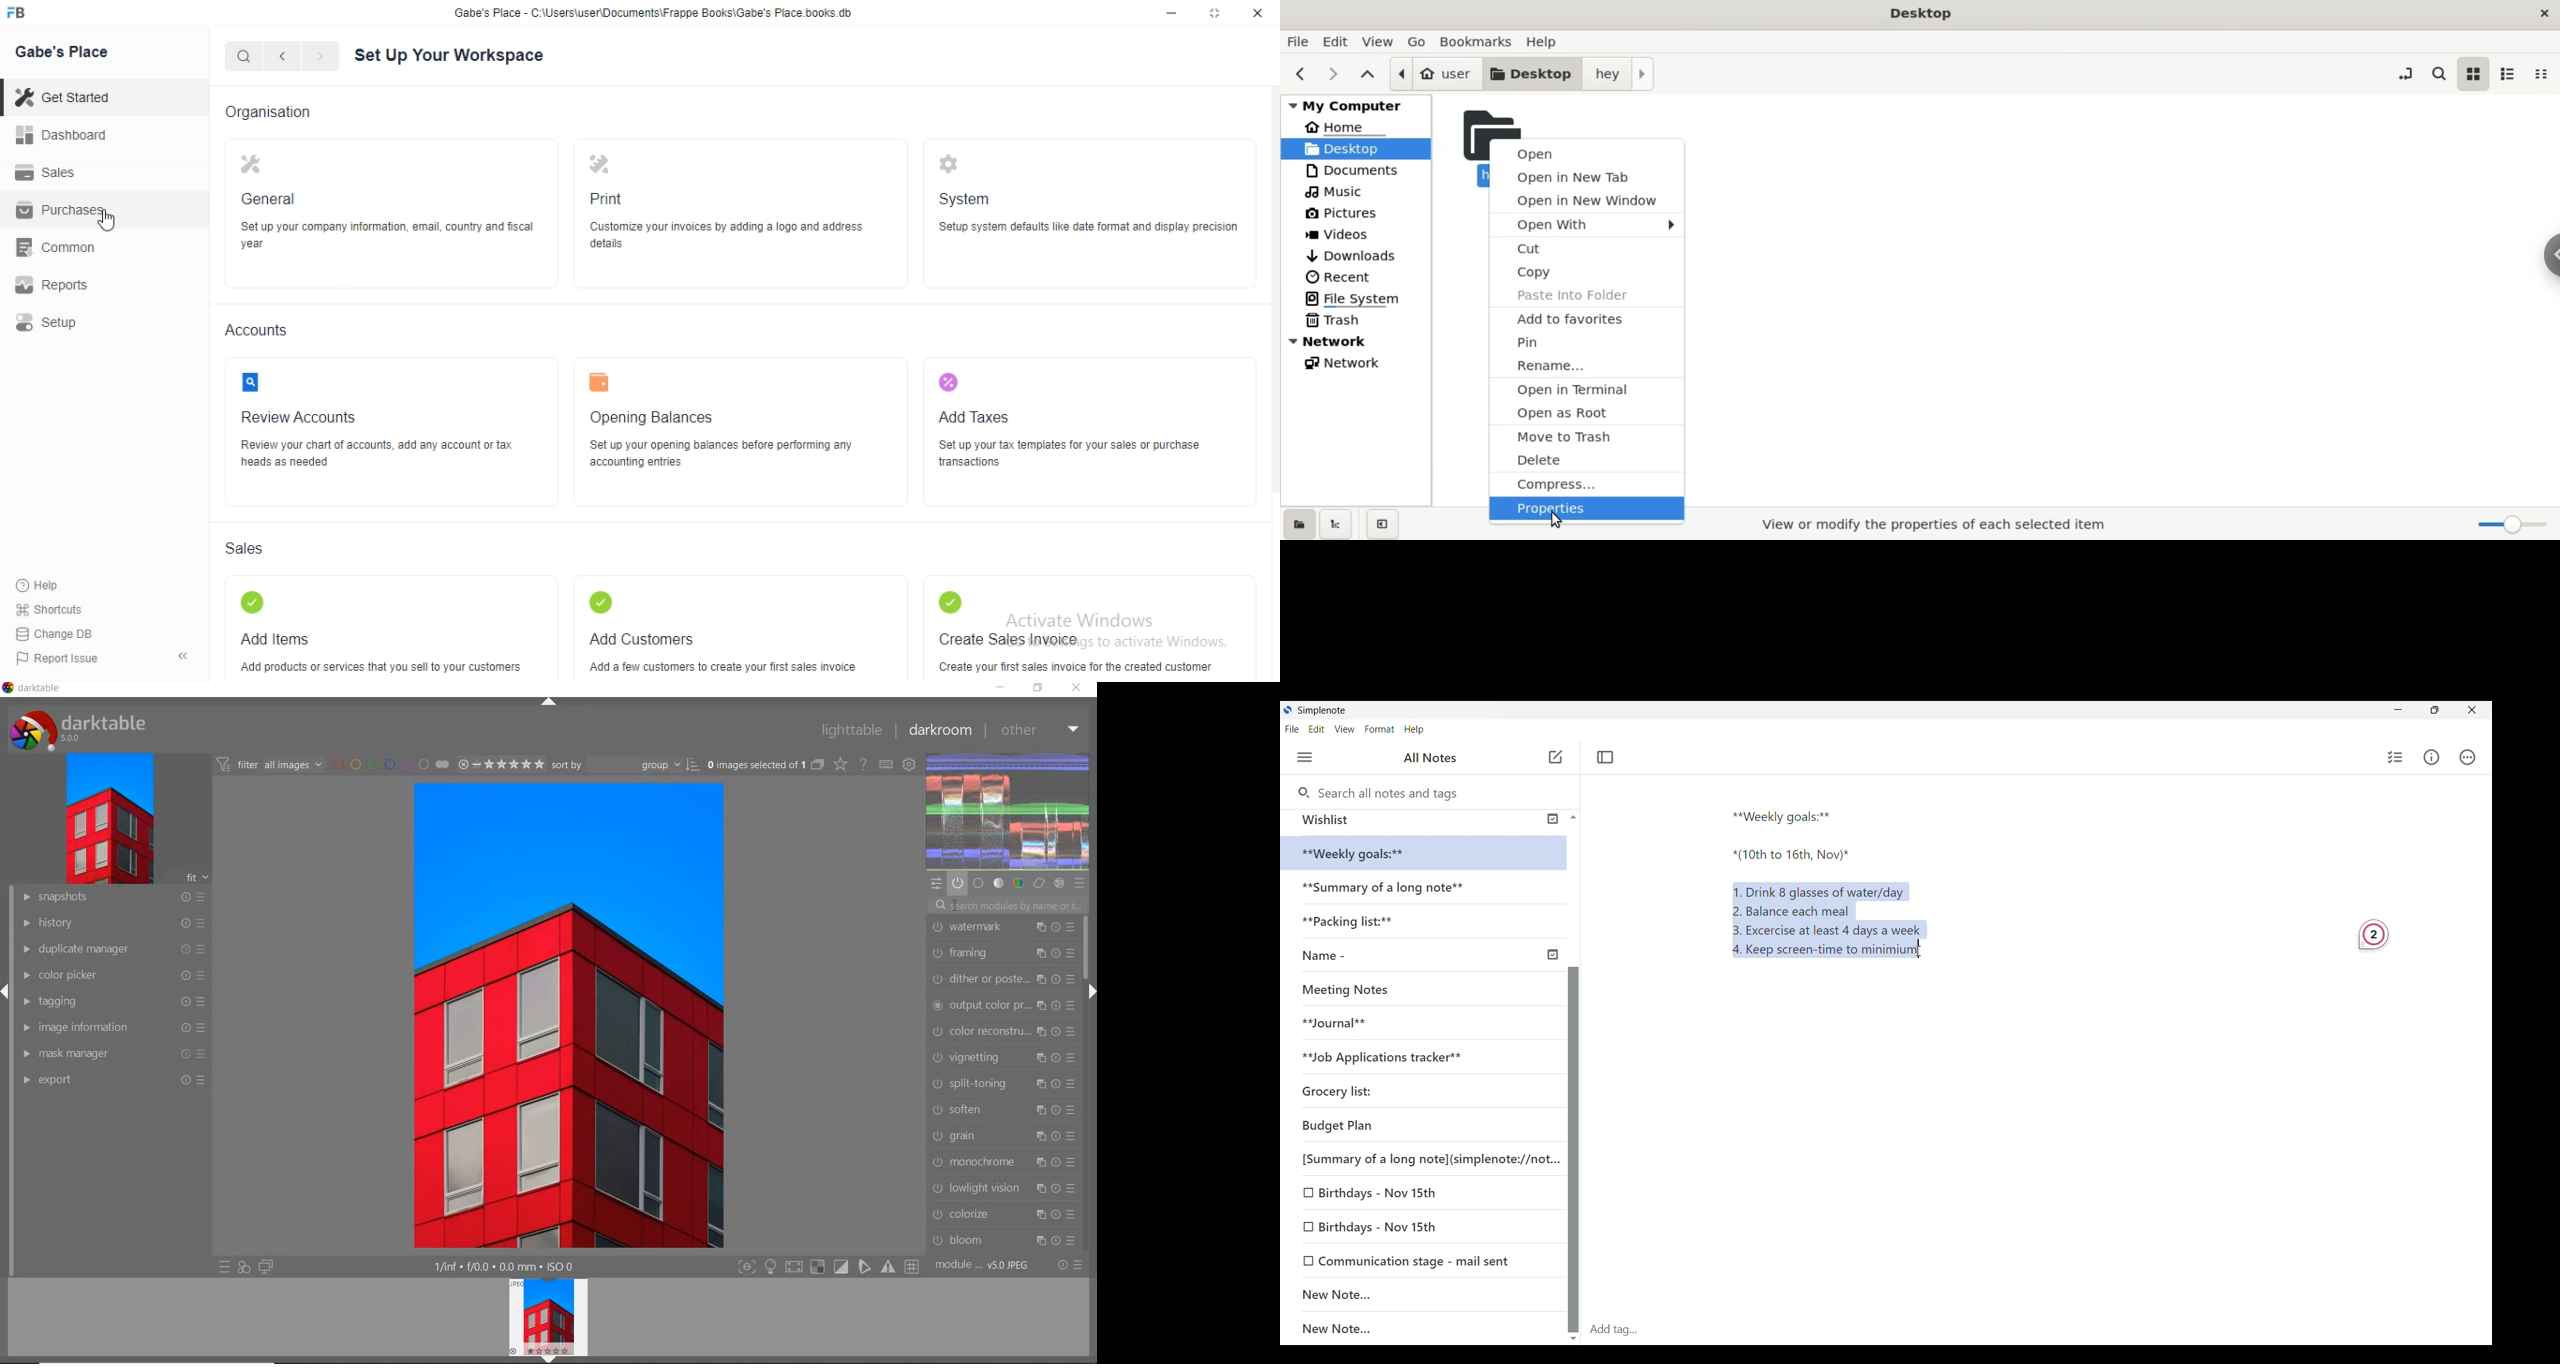 This screenshot has height=1372, width=2576. I want to click on **Packaging list:**, so click(1358, 925).